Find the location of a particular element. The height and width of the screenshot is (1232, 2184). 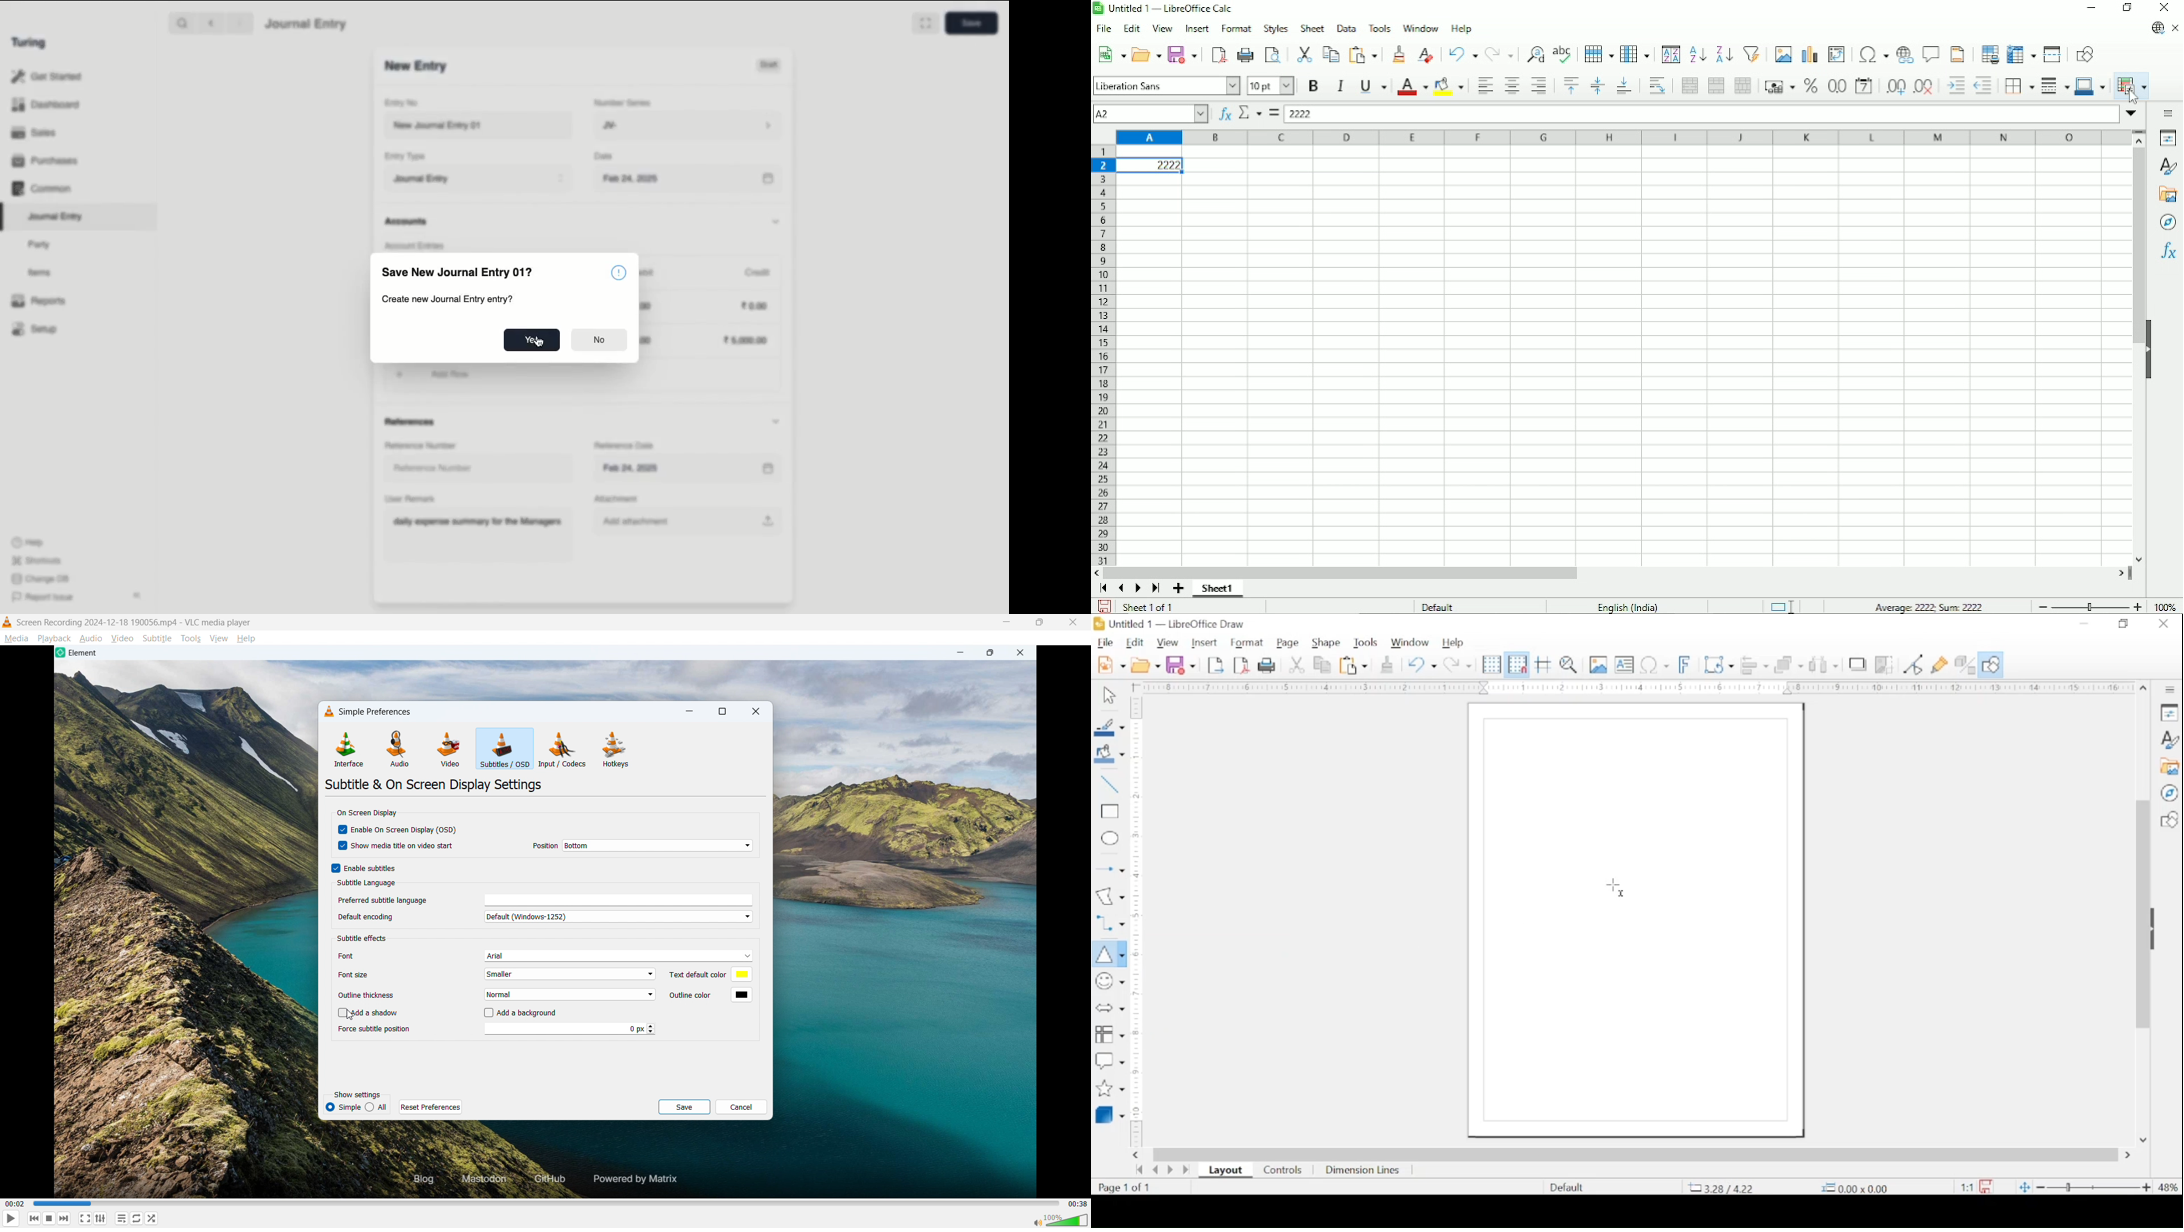

View  is located at coordinates (218, 639).